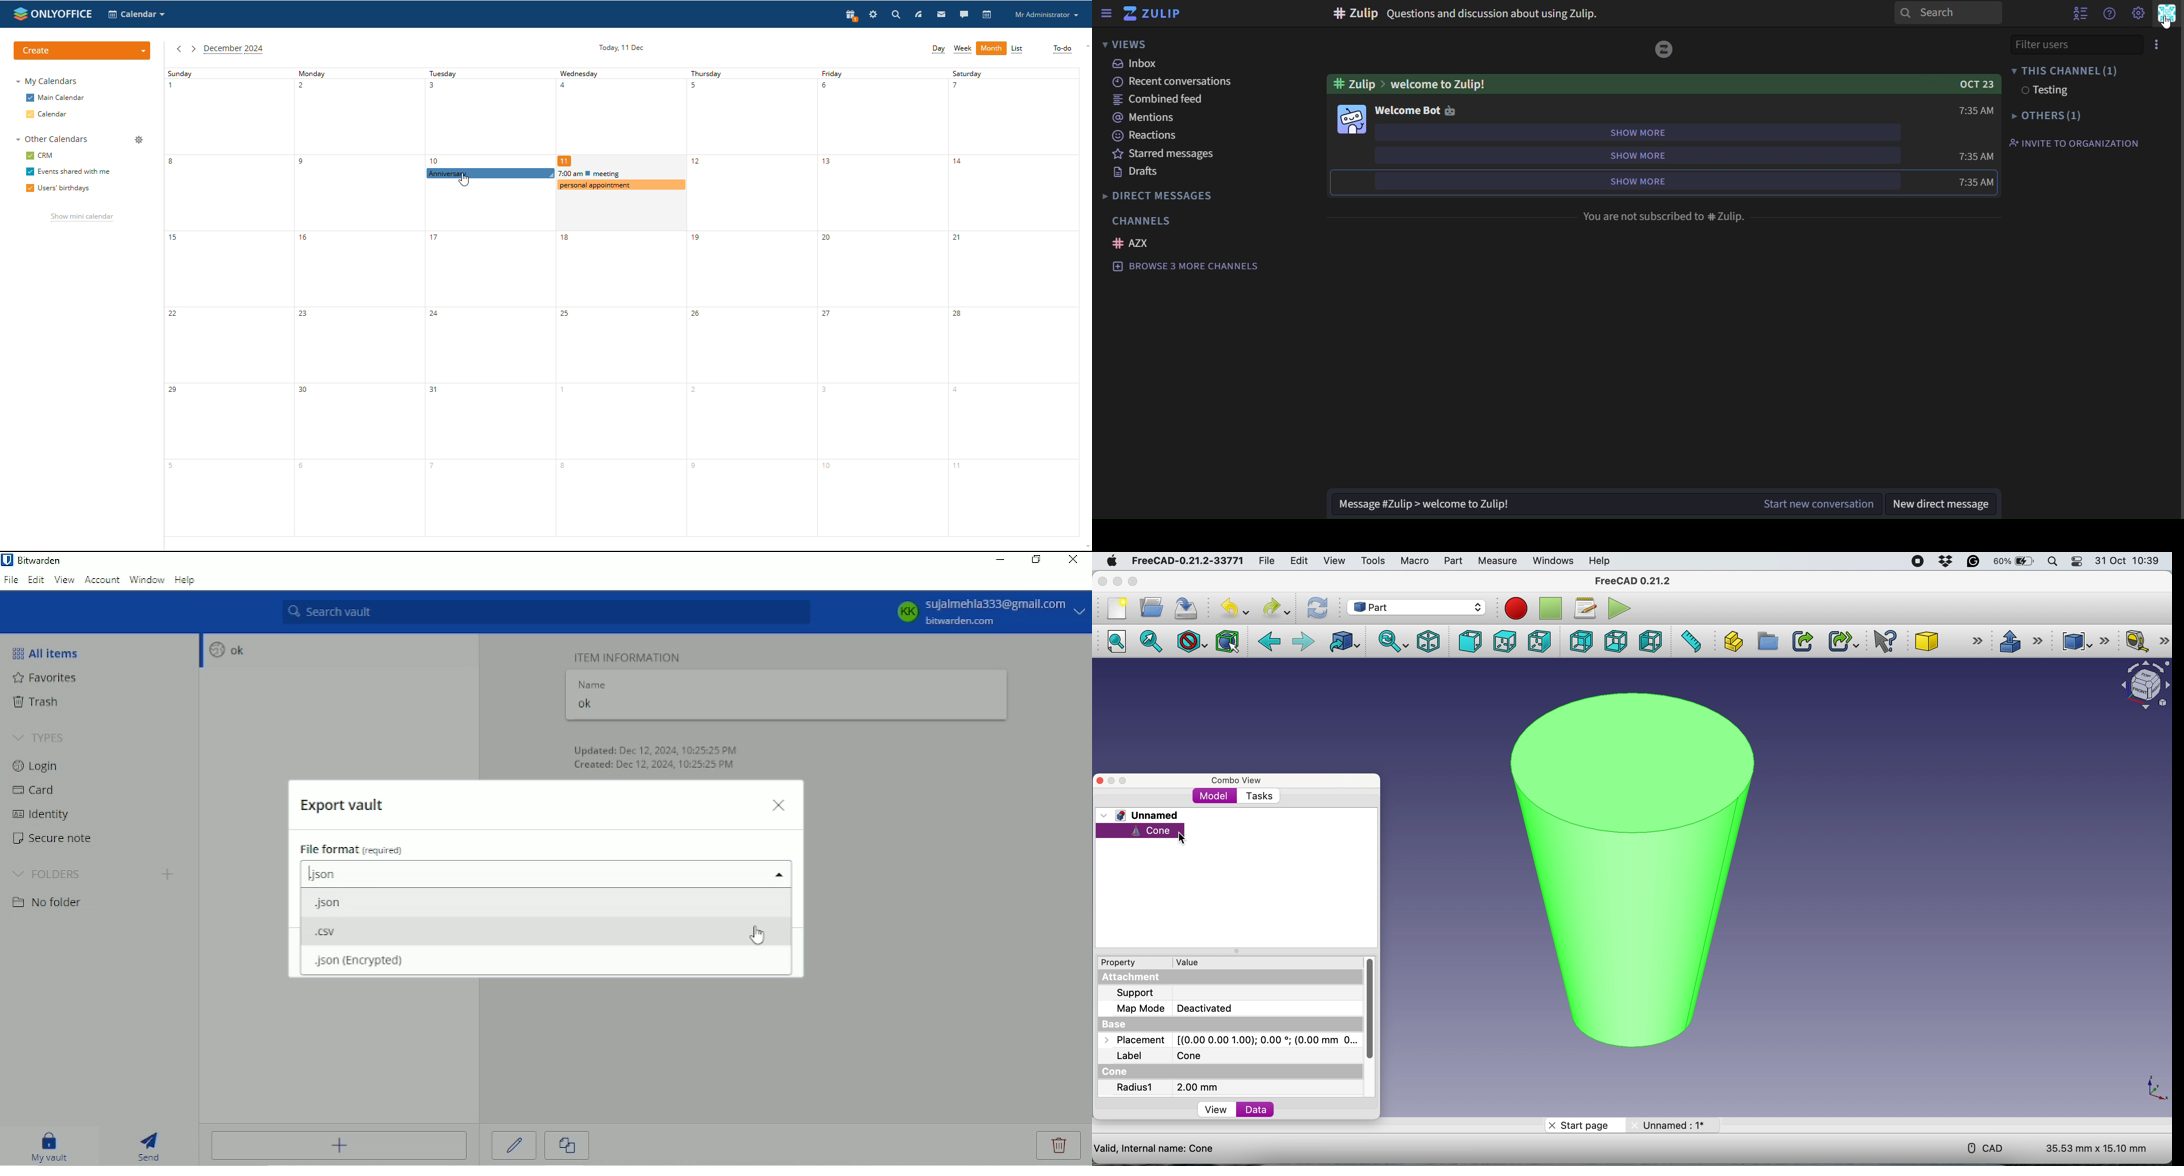  I want to click on direct messages, so click(1174, 195).